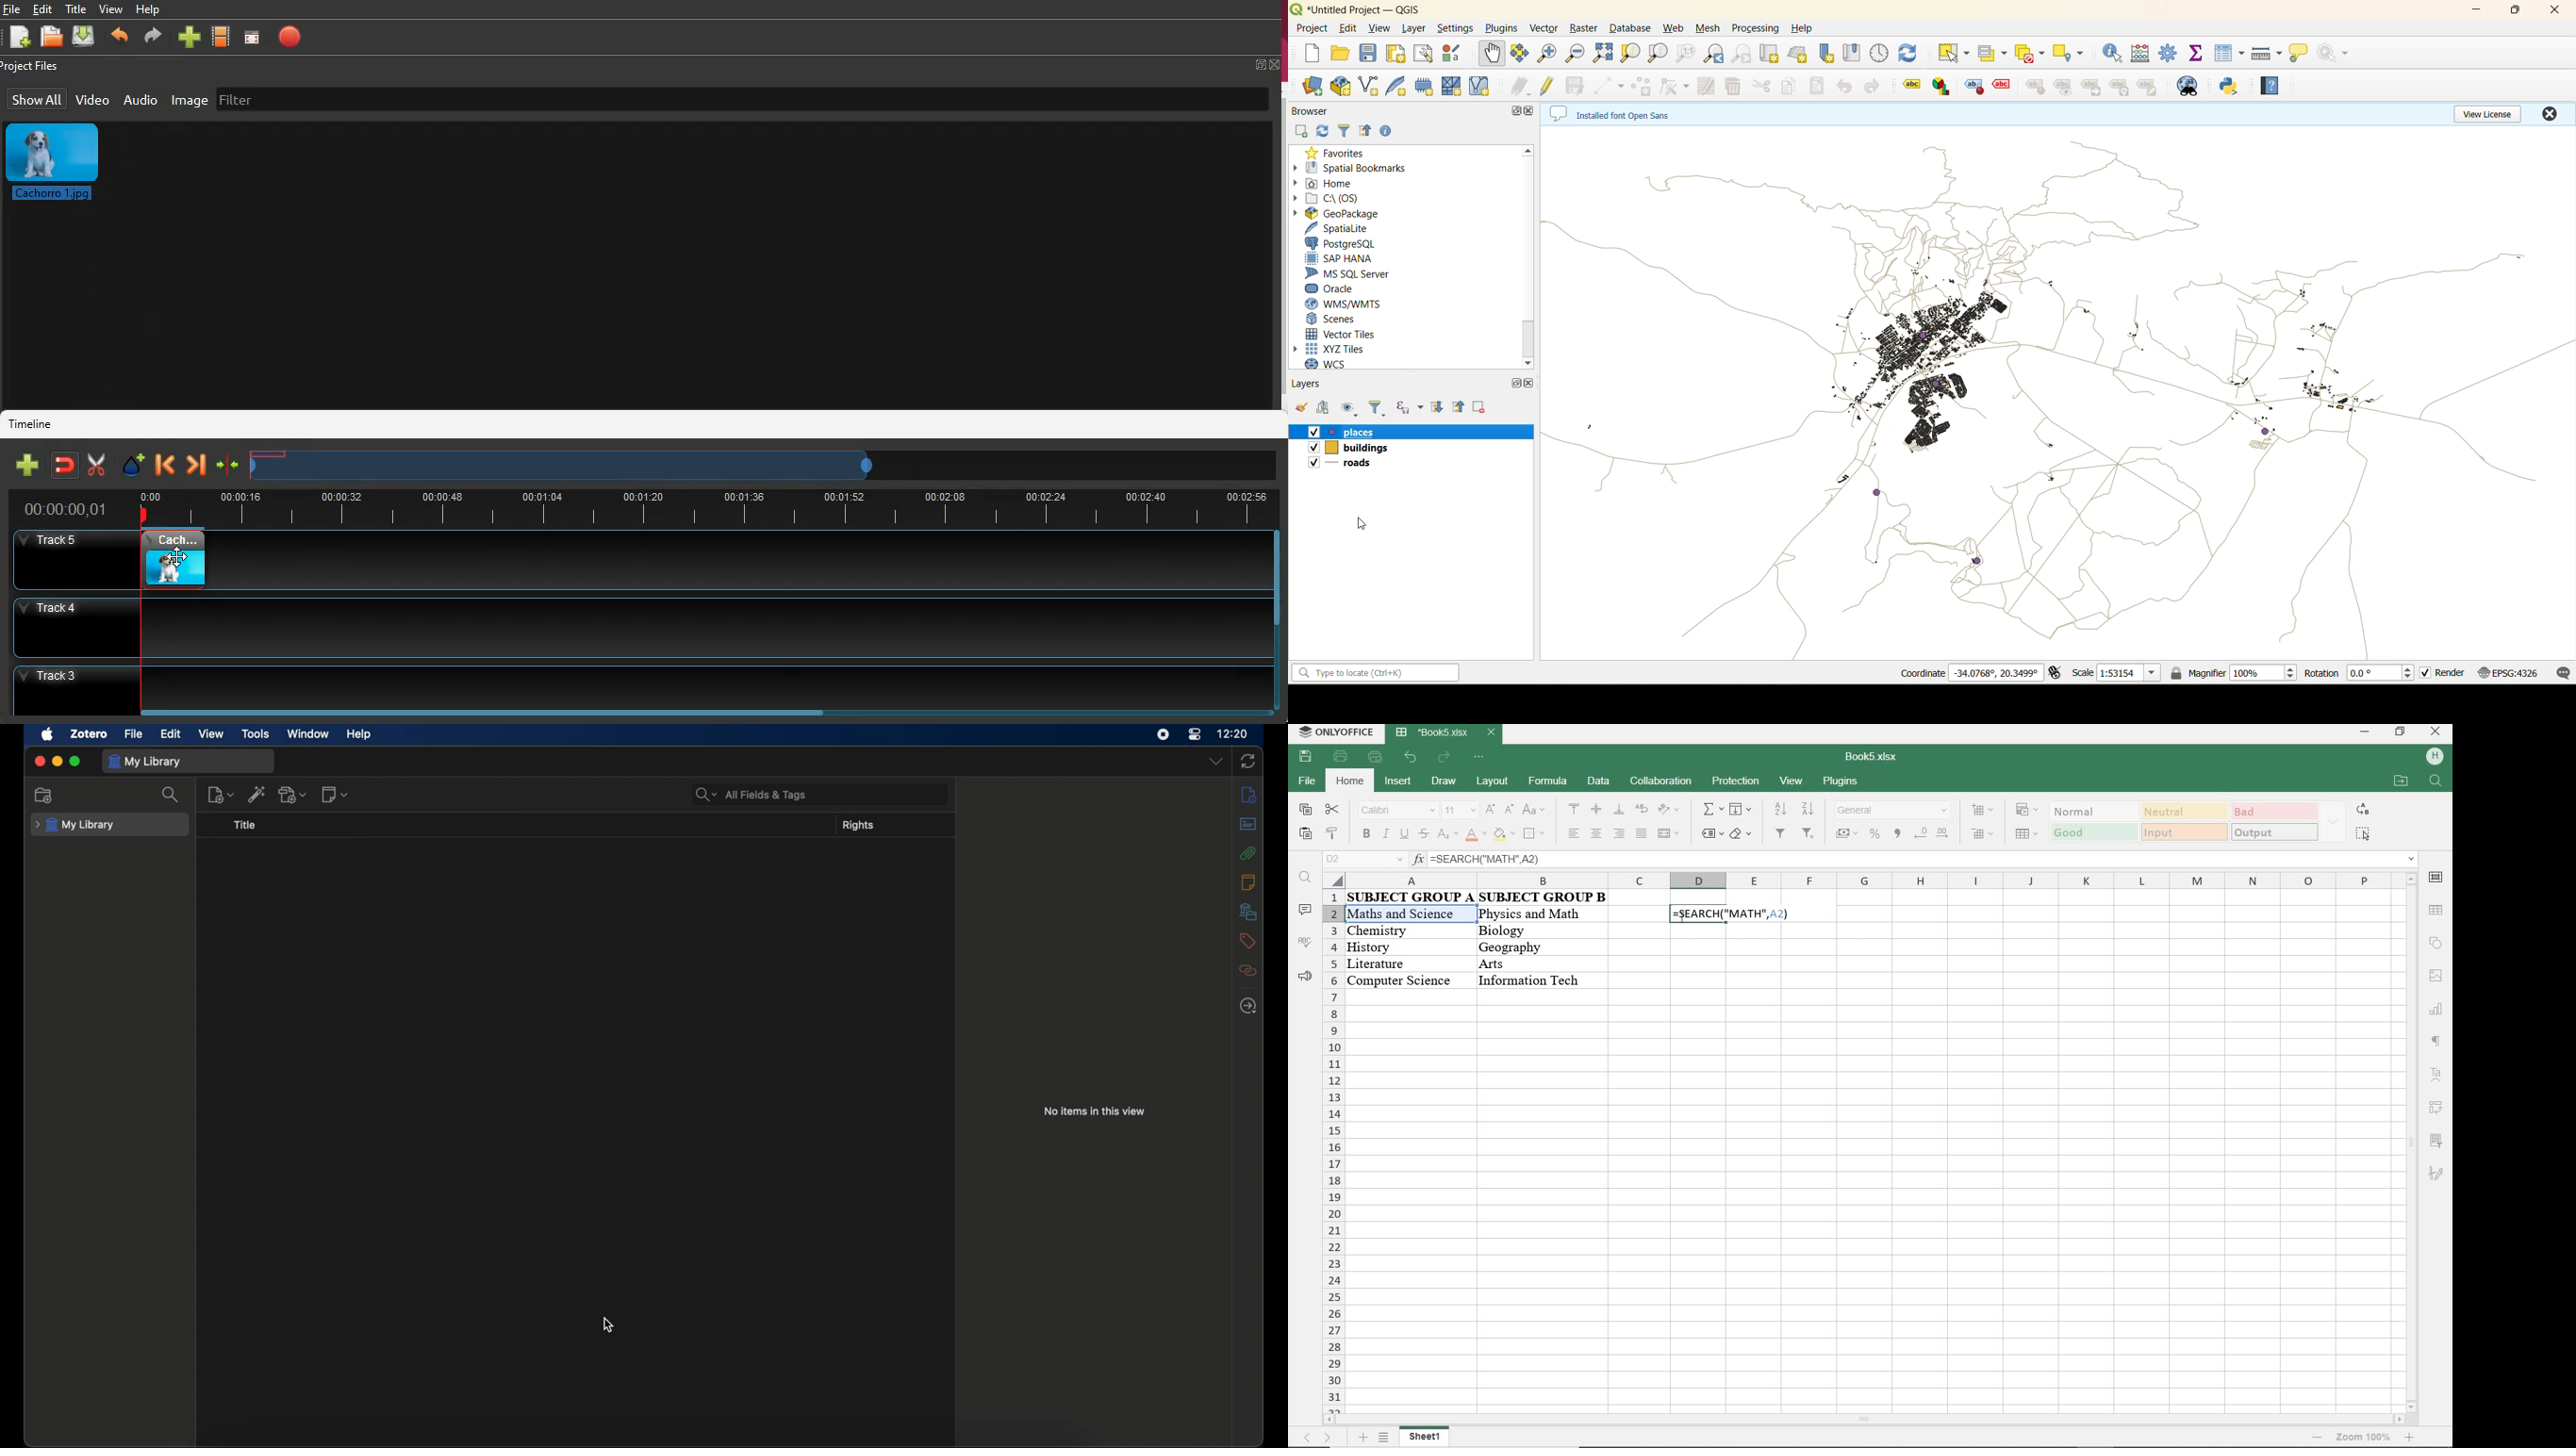 The image size is (2576, 1456). What do you see at coordinates (134, 734) in the screenshot?
I see `file` at bounding box center [134, 734].